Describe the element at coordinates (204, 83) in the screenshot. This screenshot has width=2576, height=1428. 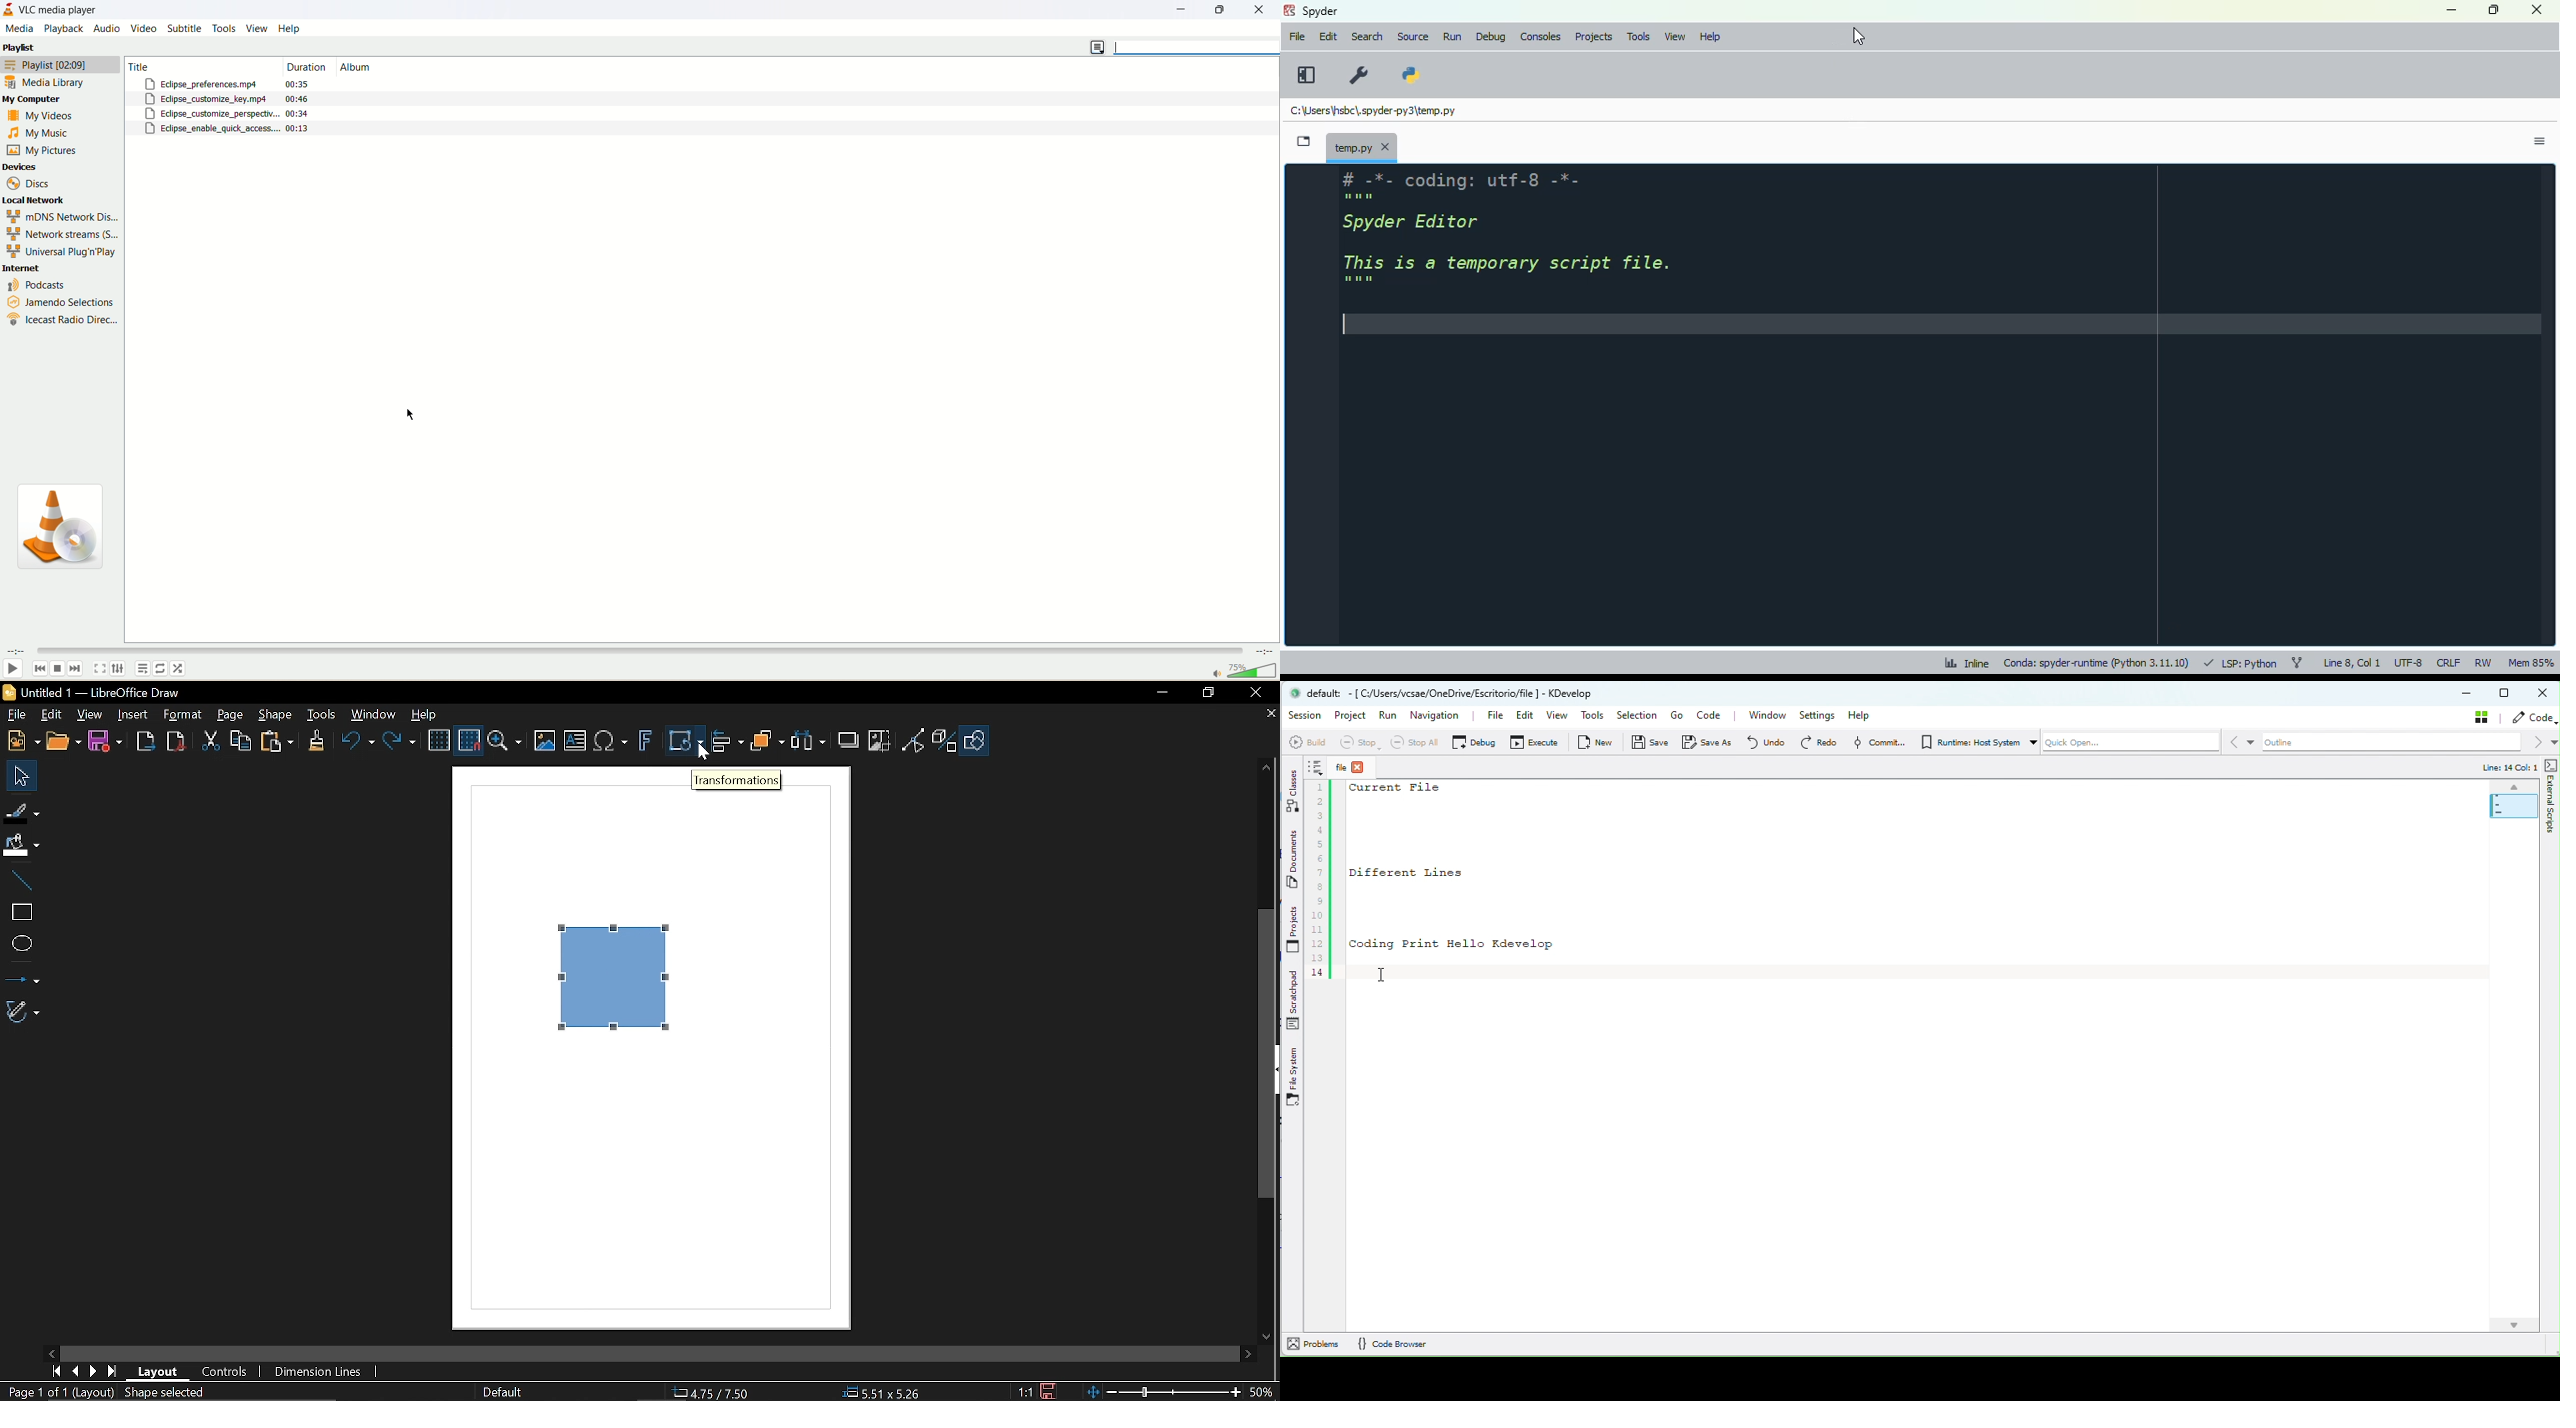
I see `Eclipse_preferences.mp4` at that location.